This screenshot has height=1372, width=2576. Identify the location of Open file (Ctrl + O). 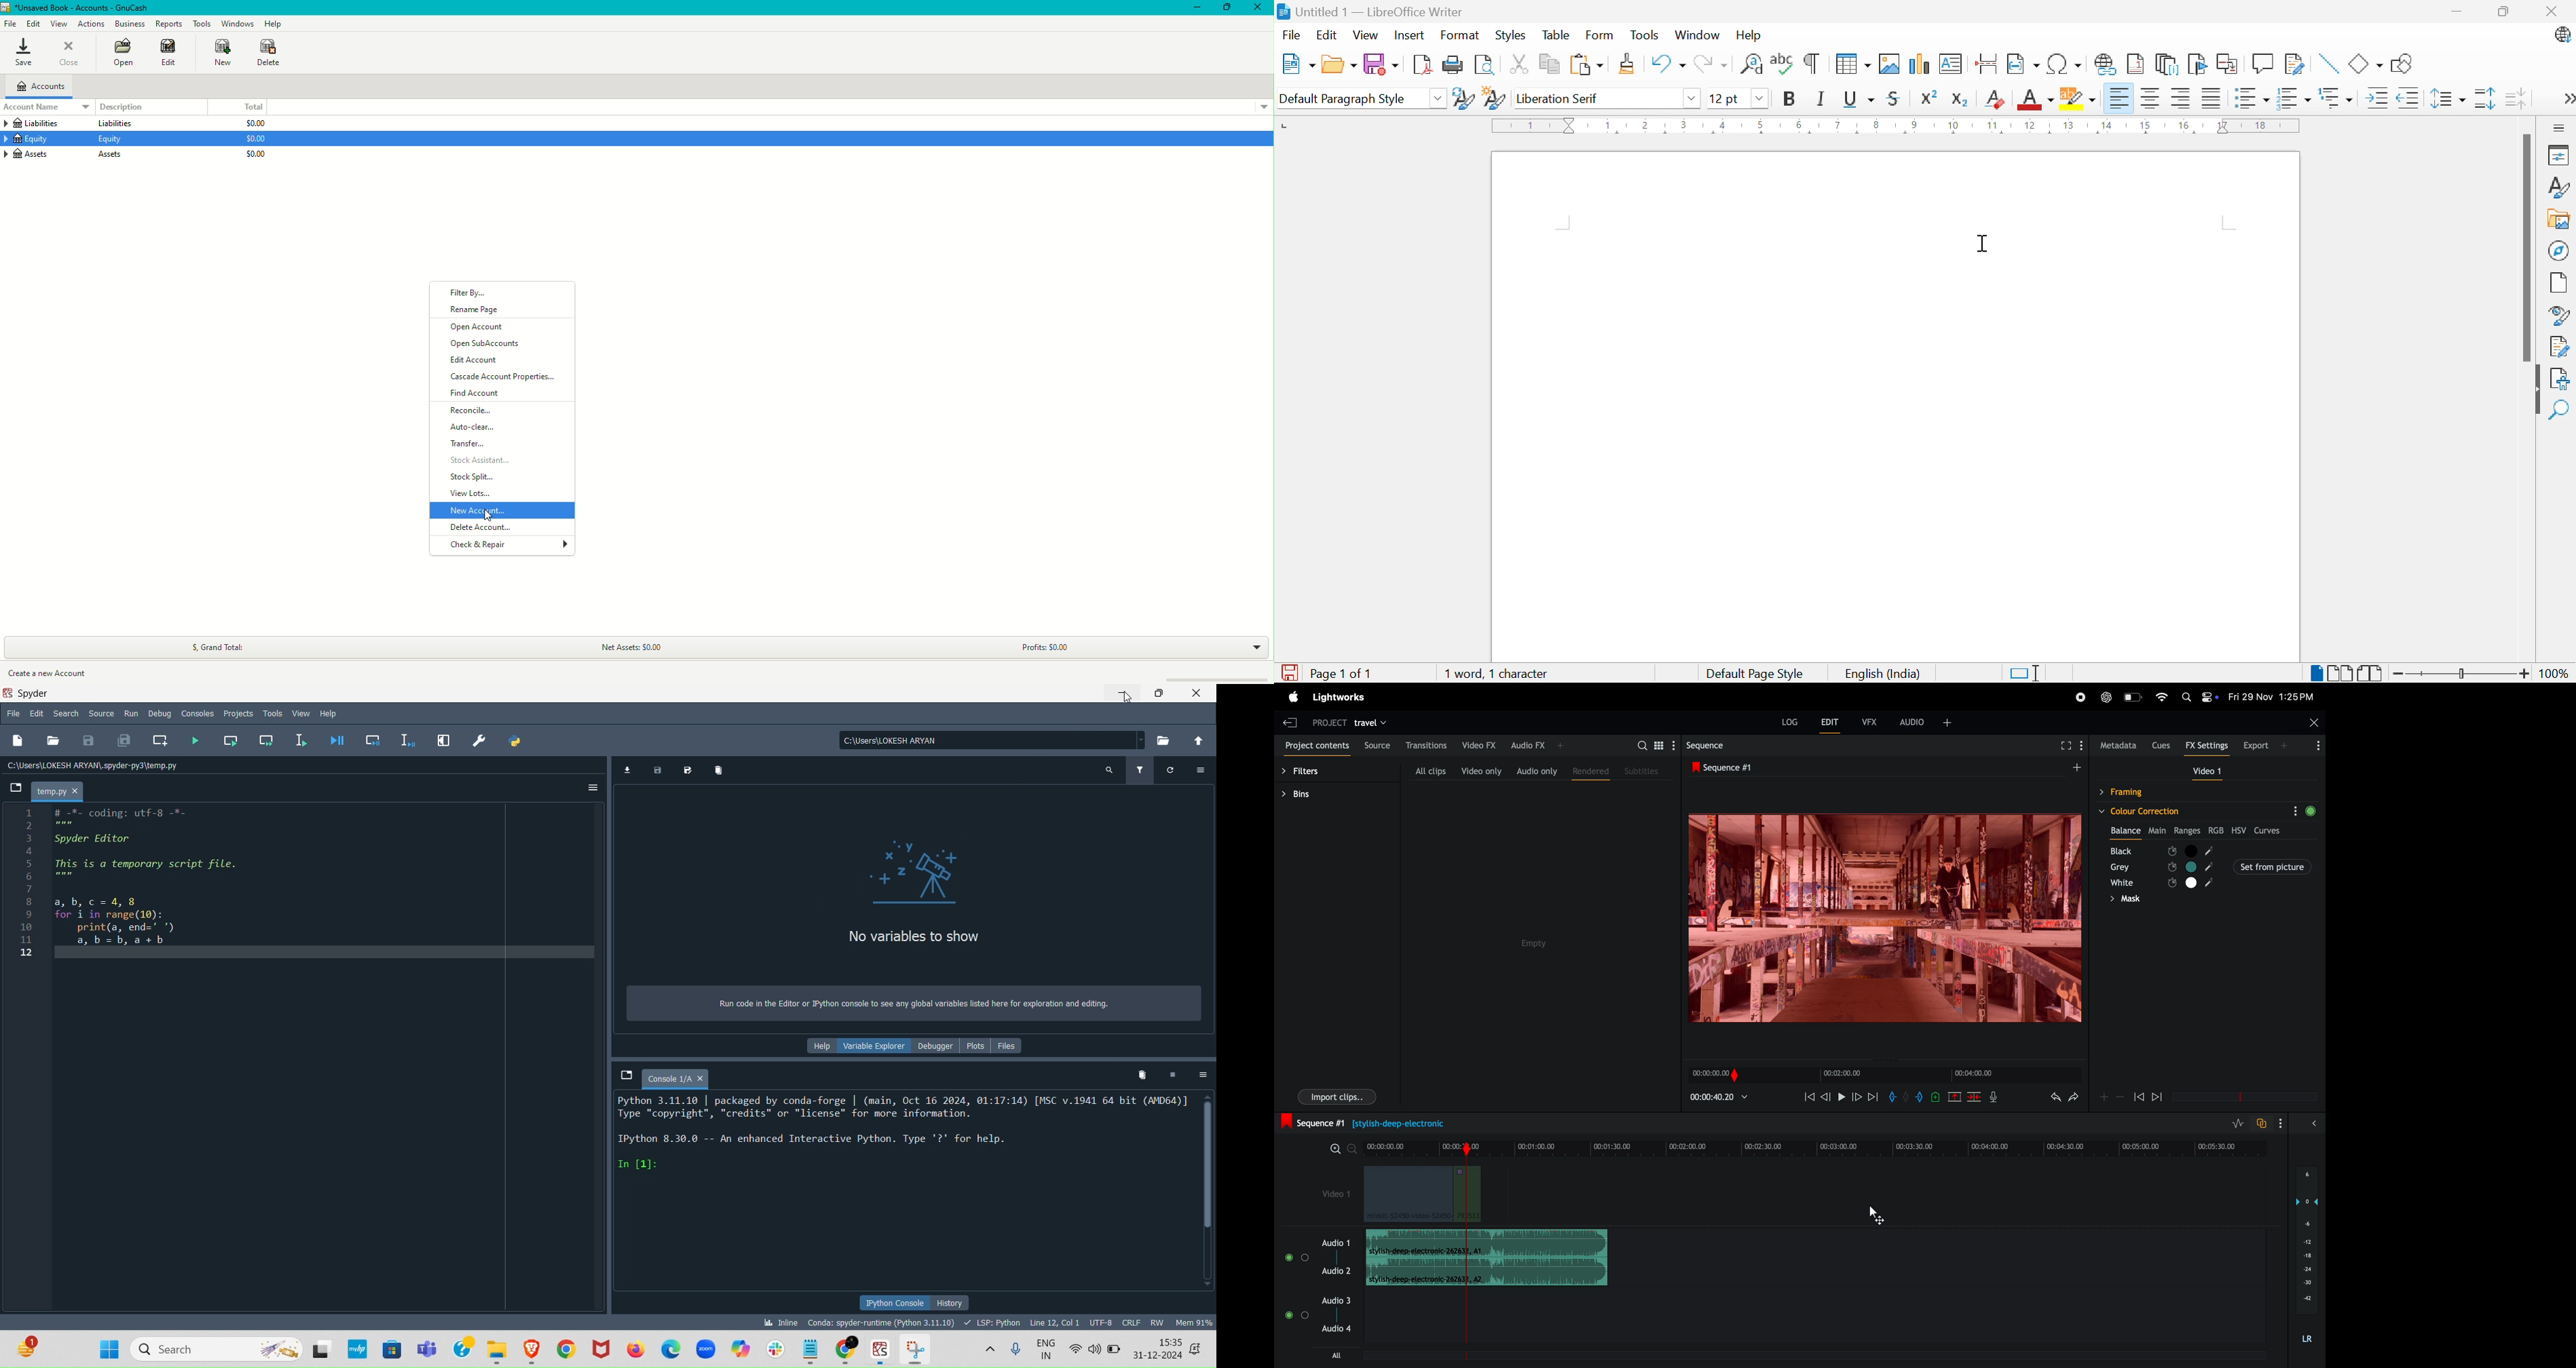
(54, 740).